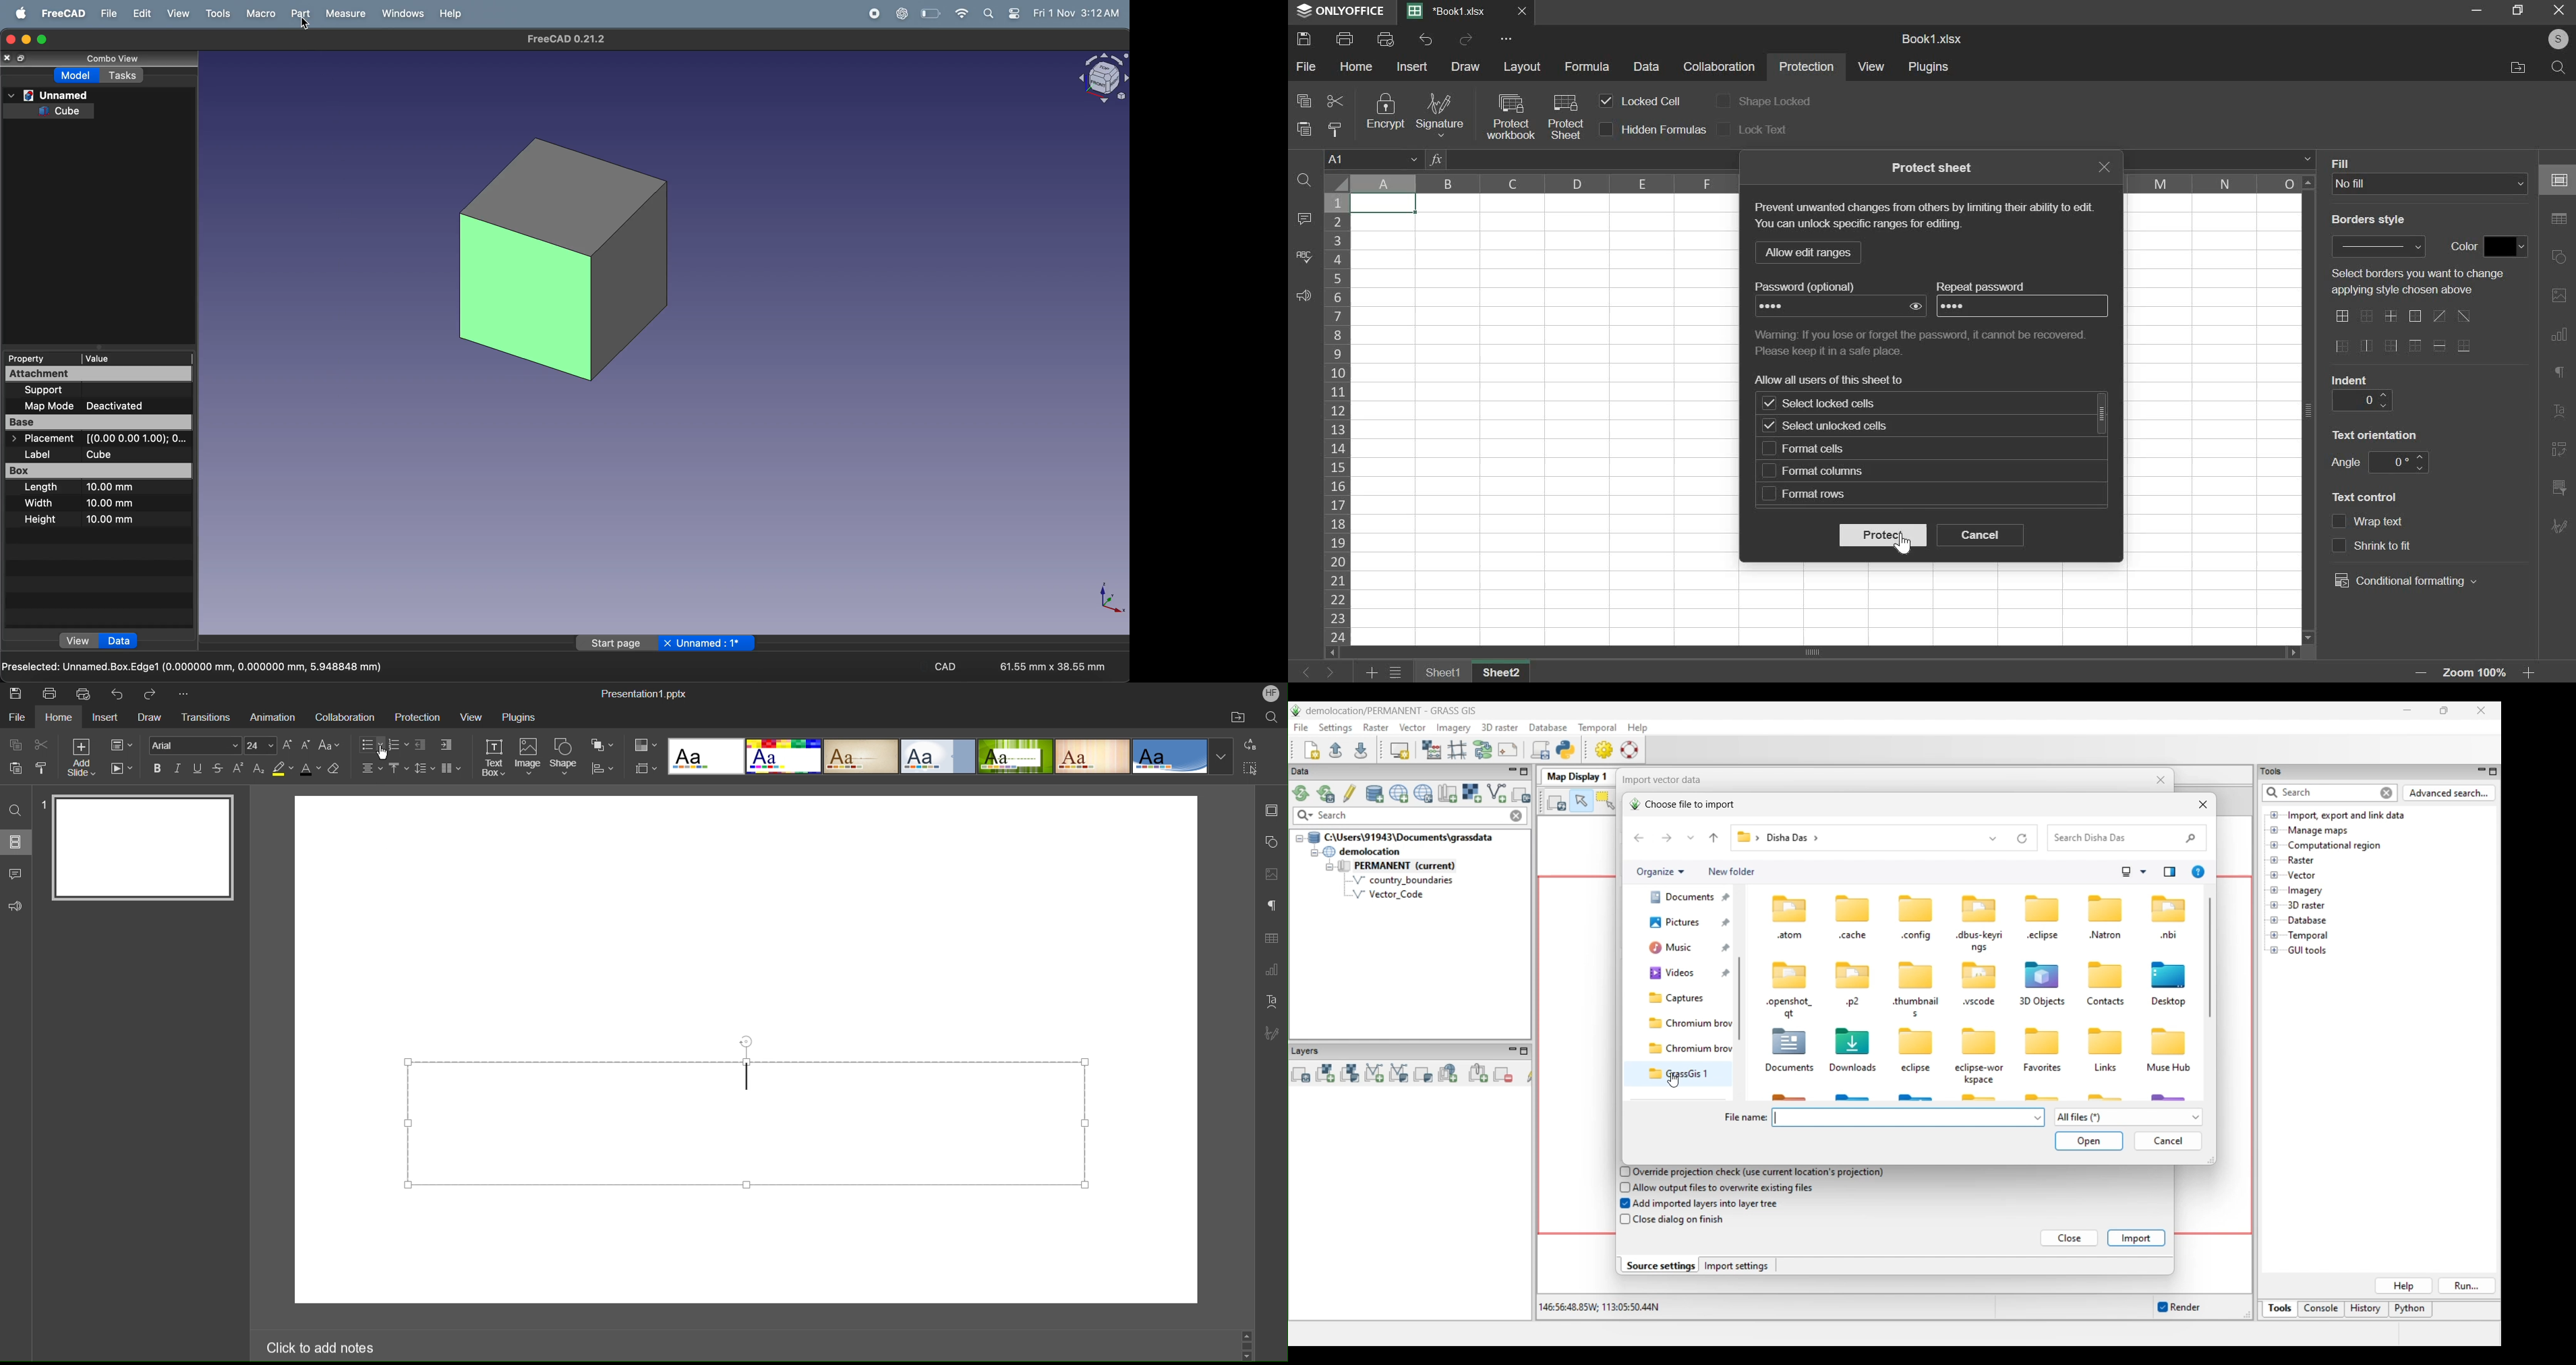 The image size is (2576, 1372). What do you see at coordinates (15, 694) in the screenshot?
I see `Save` at bounding box center [15, 694].